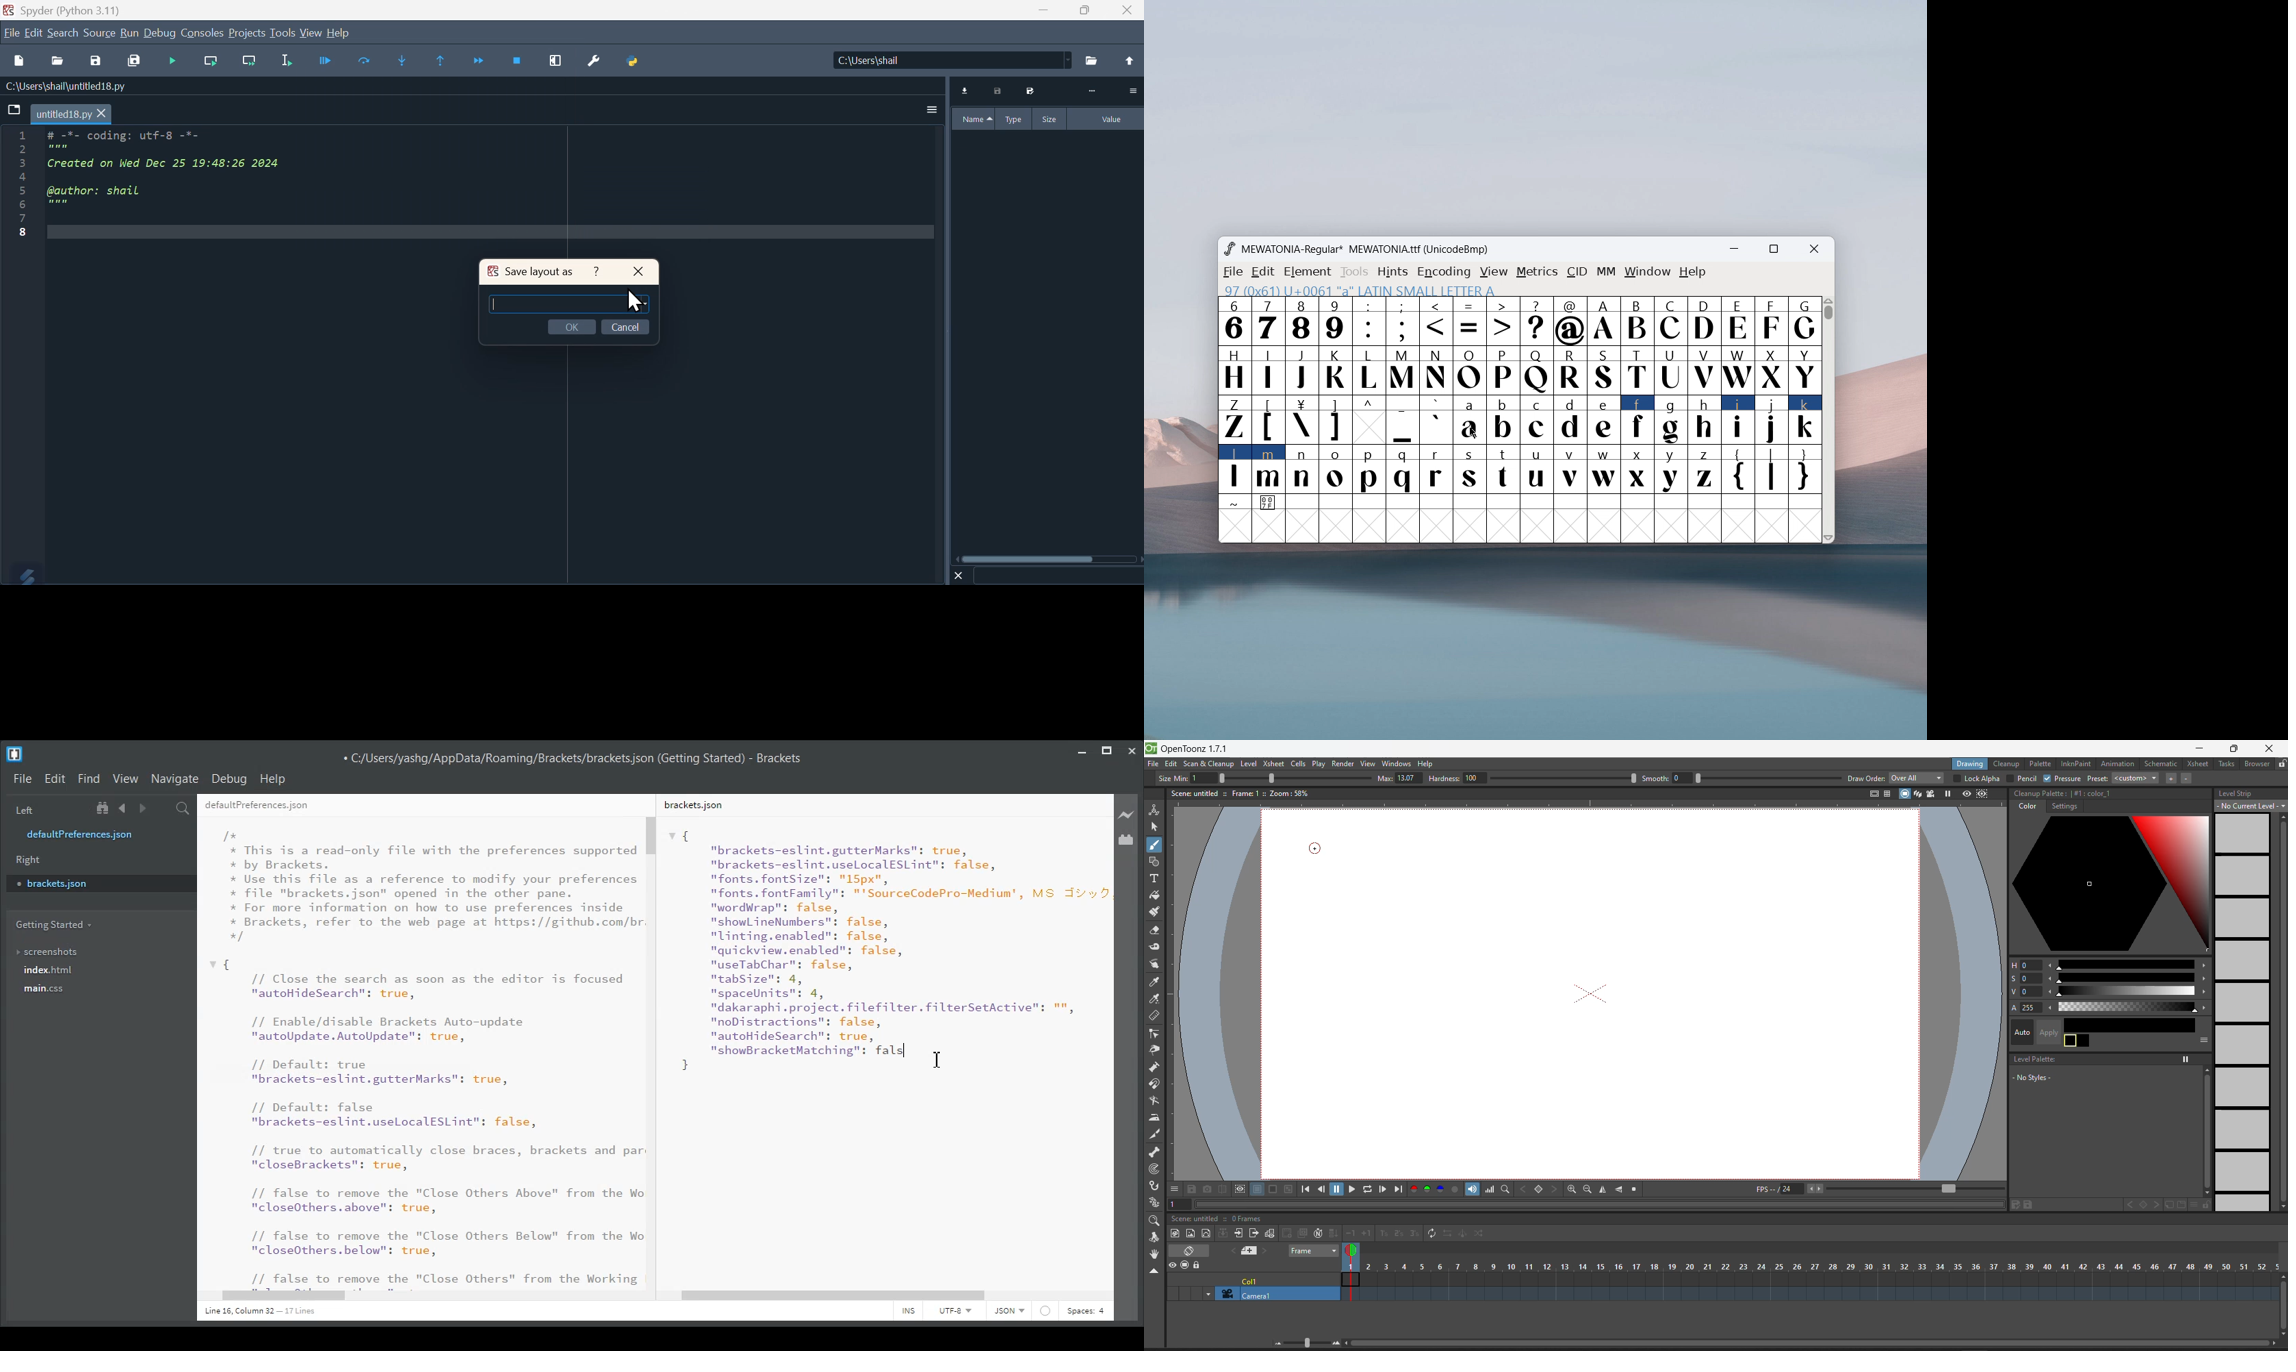 The width and height of the screenshot is (2296, 1372). Describe the element at coordinates (2062, 779) in the screenshot. I see `pressure` at that location.